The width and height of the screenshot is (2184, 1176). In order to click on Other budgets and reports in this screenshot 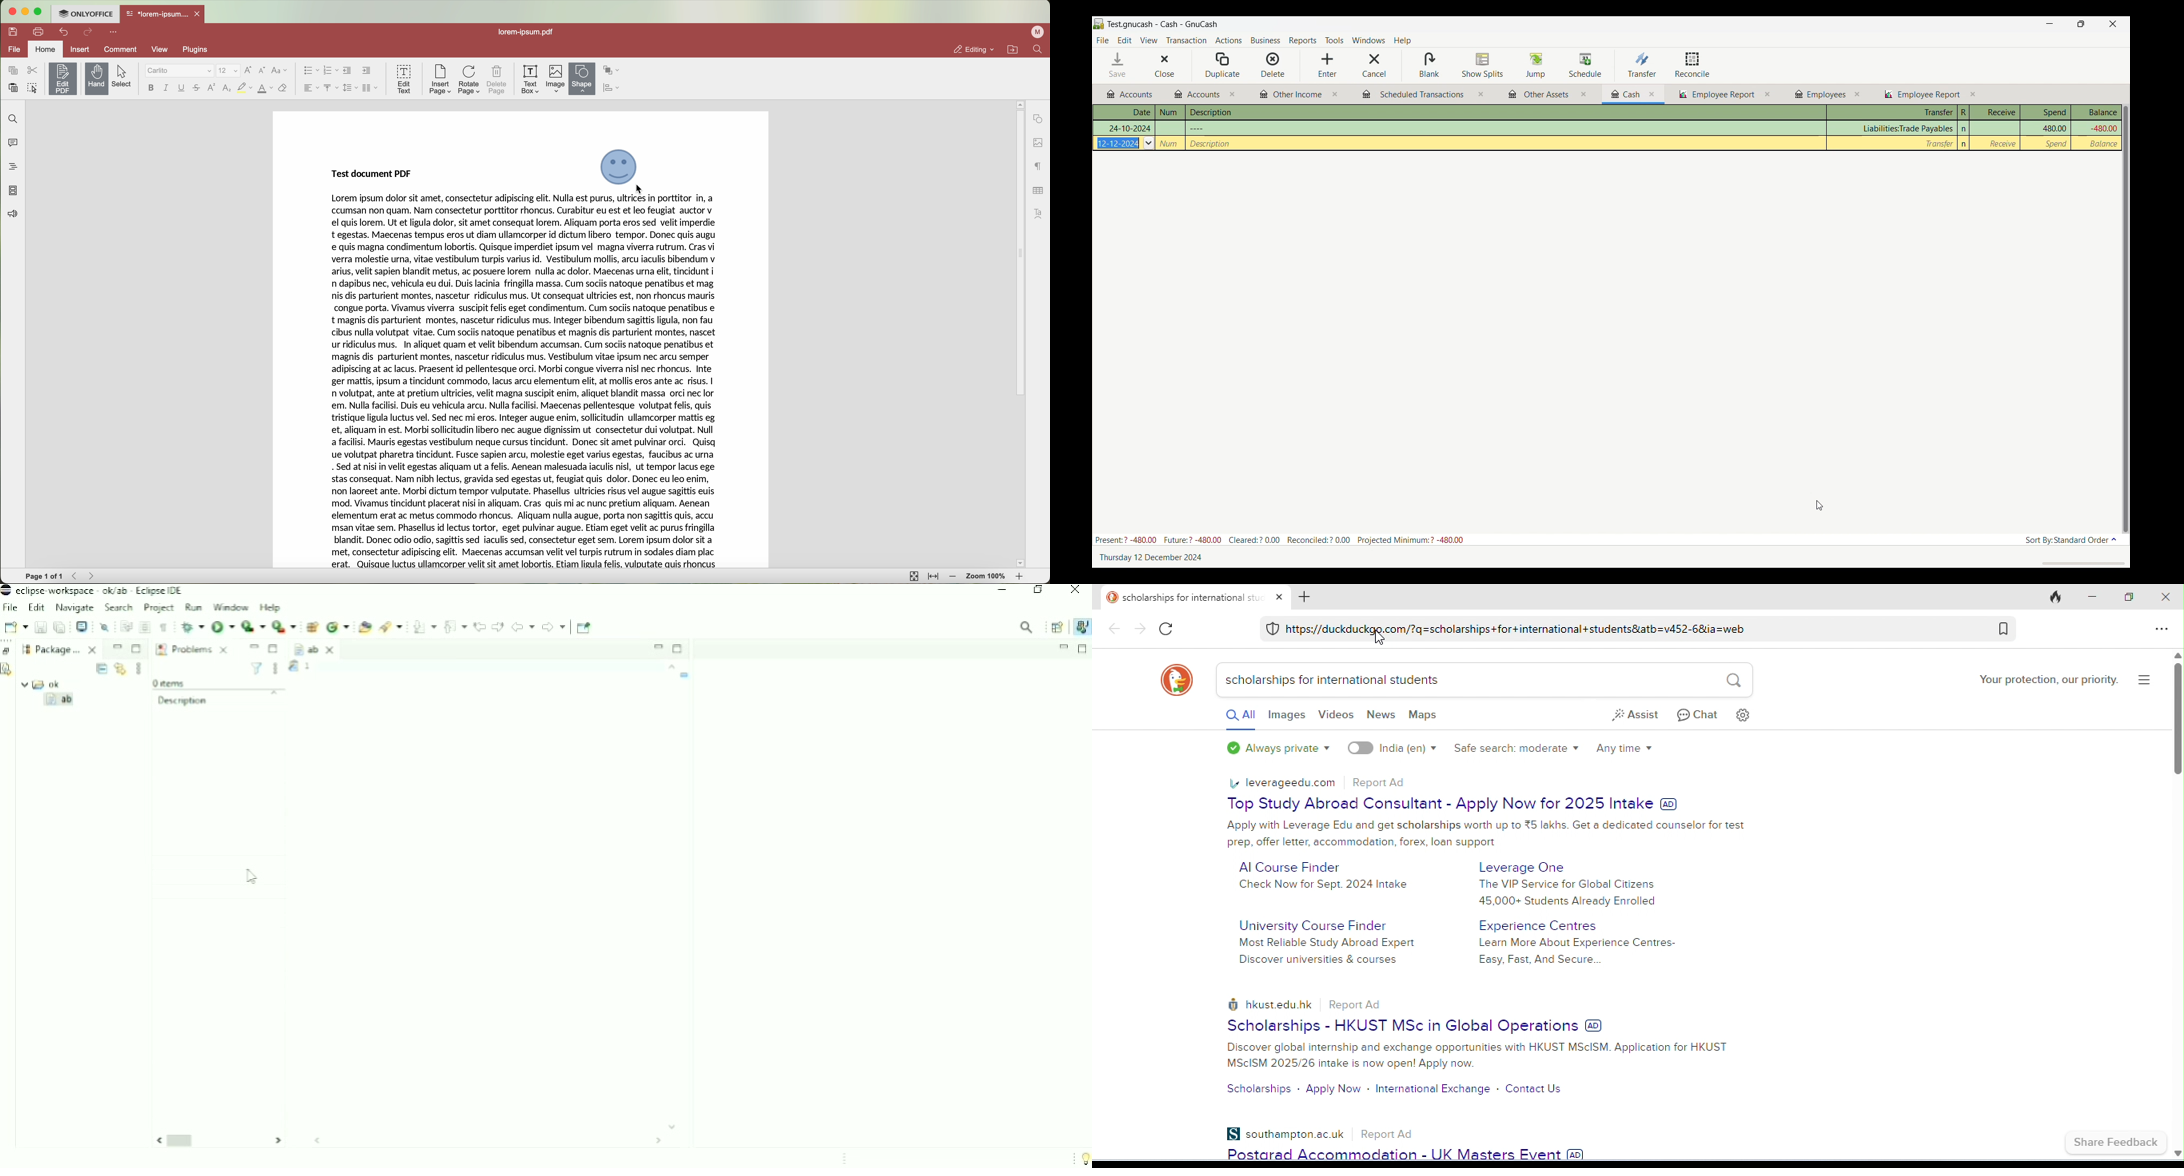, I will do `click(1129, 95)`.